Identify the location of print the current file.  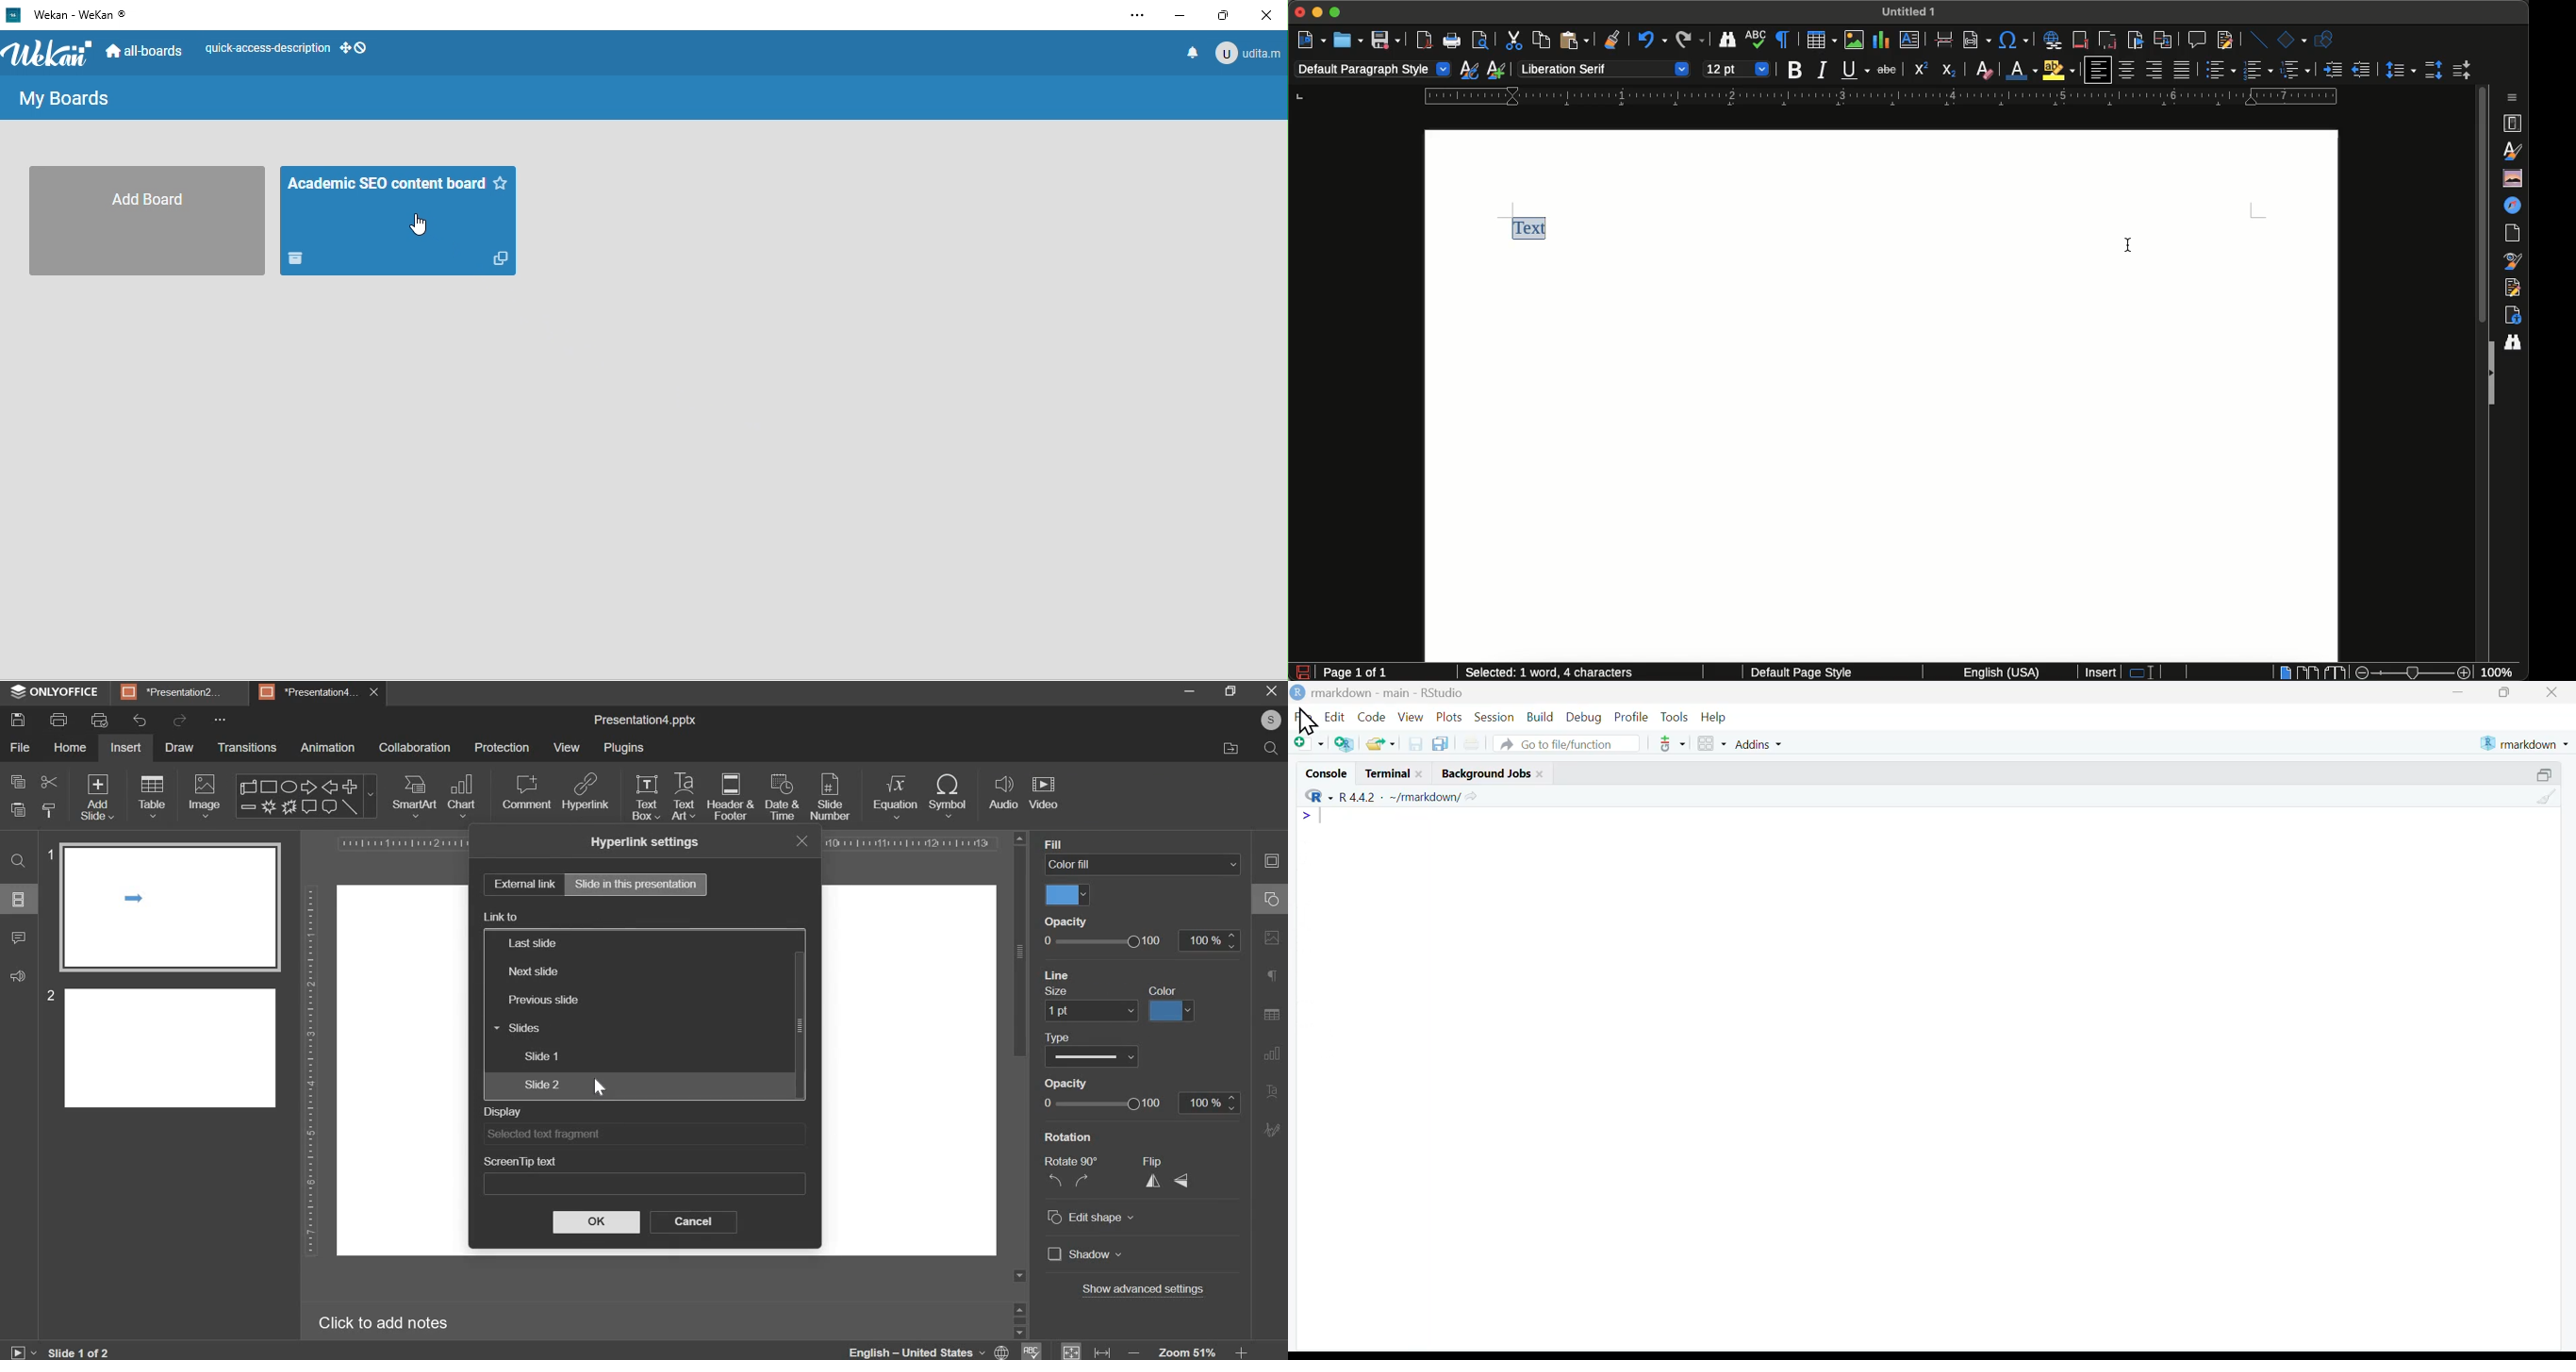
(1471, 744).